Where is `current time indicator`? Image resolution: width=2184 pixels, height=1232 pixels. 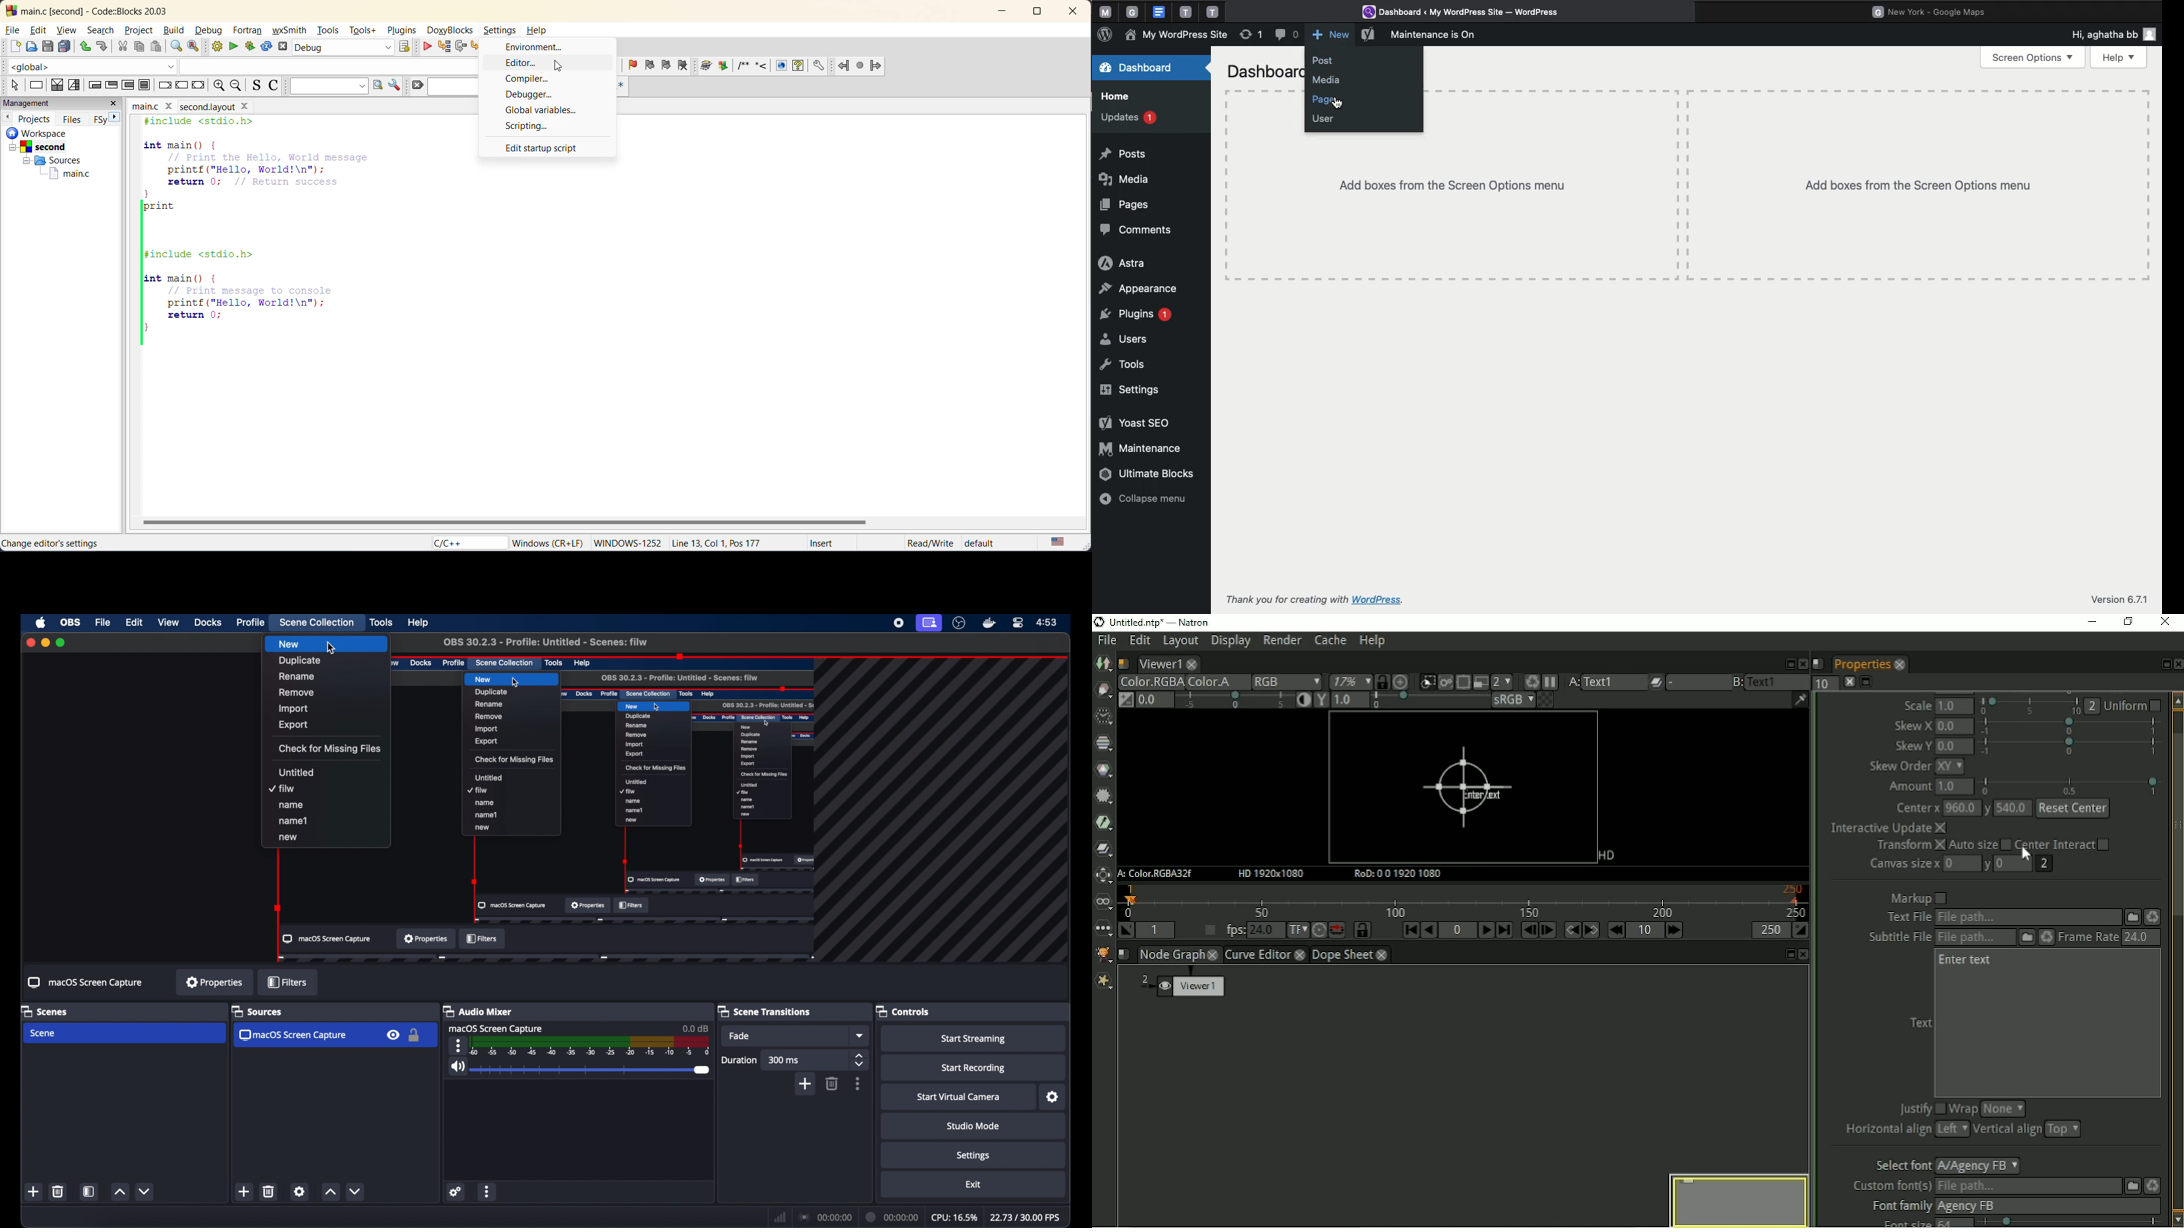
current time indicator is located at coordinates (895, 1215).